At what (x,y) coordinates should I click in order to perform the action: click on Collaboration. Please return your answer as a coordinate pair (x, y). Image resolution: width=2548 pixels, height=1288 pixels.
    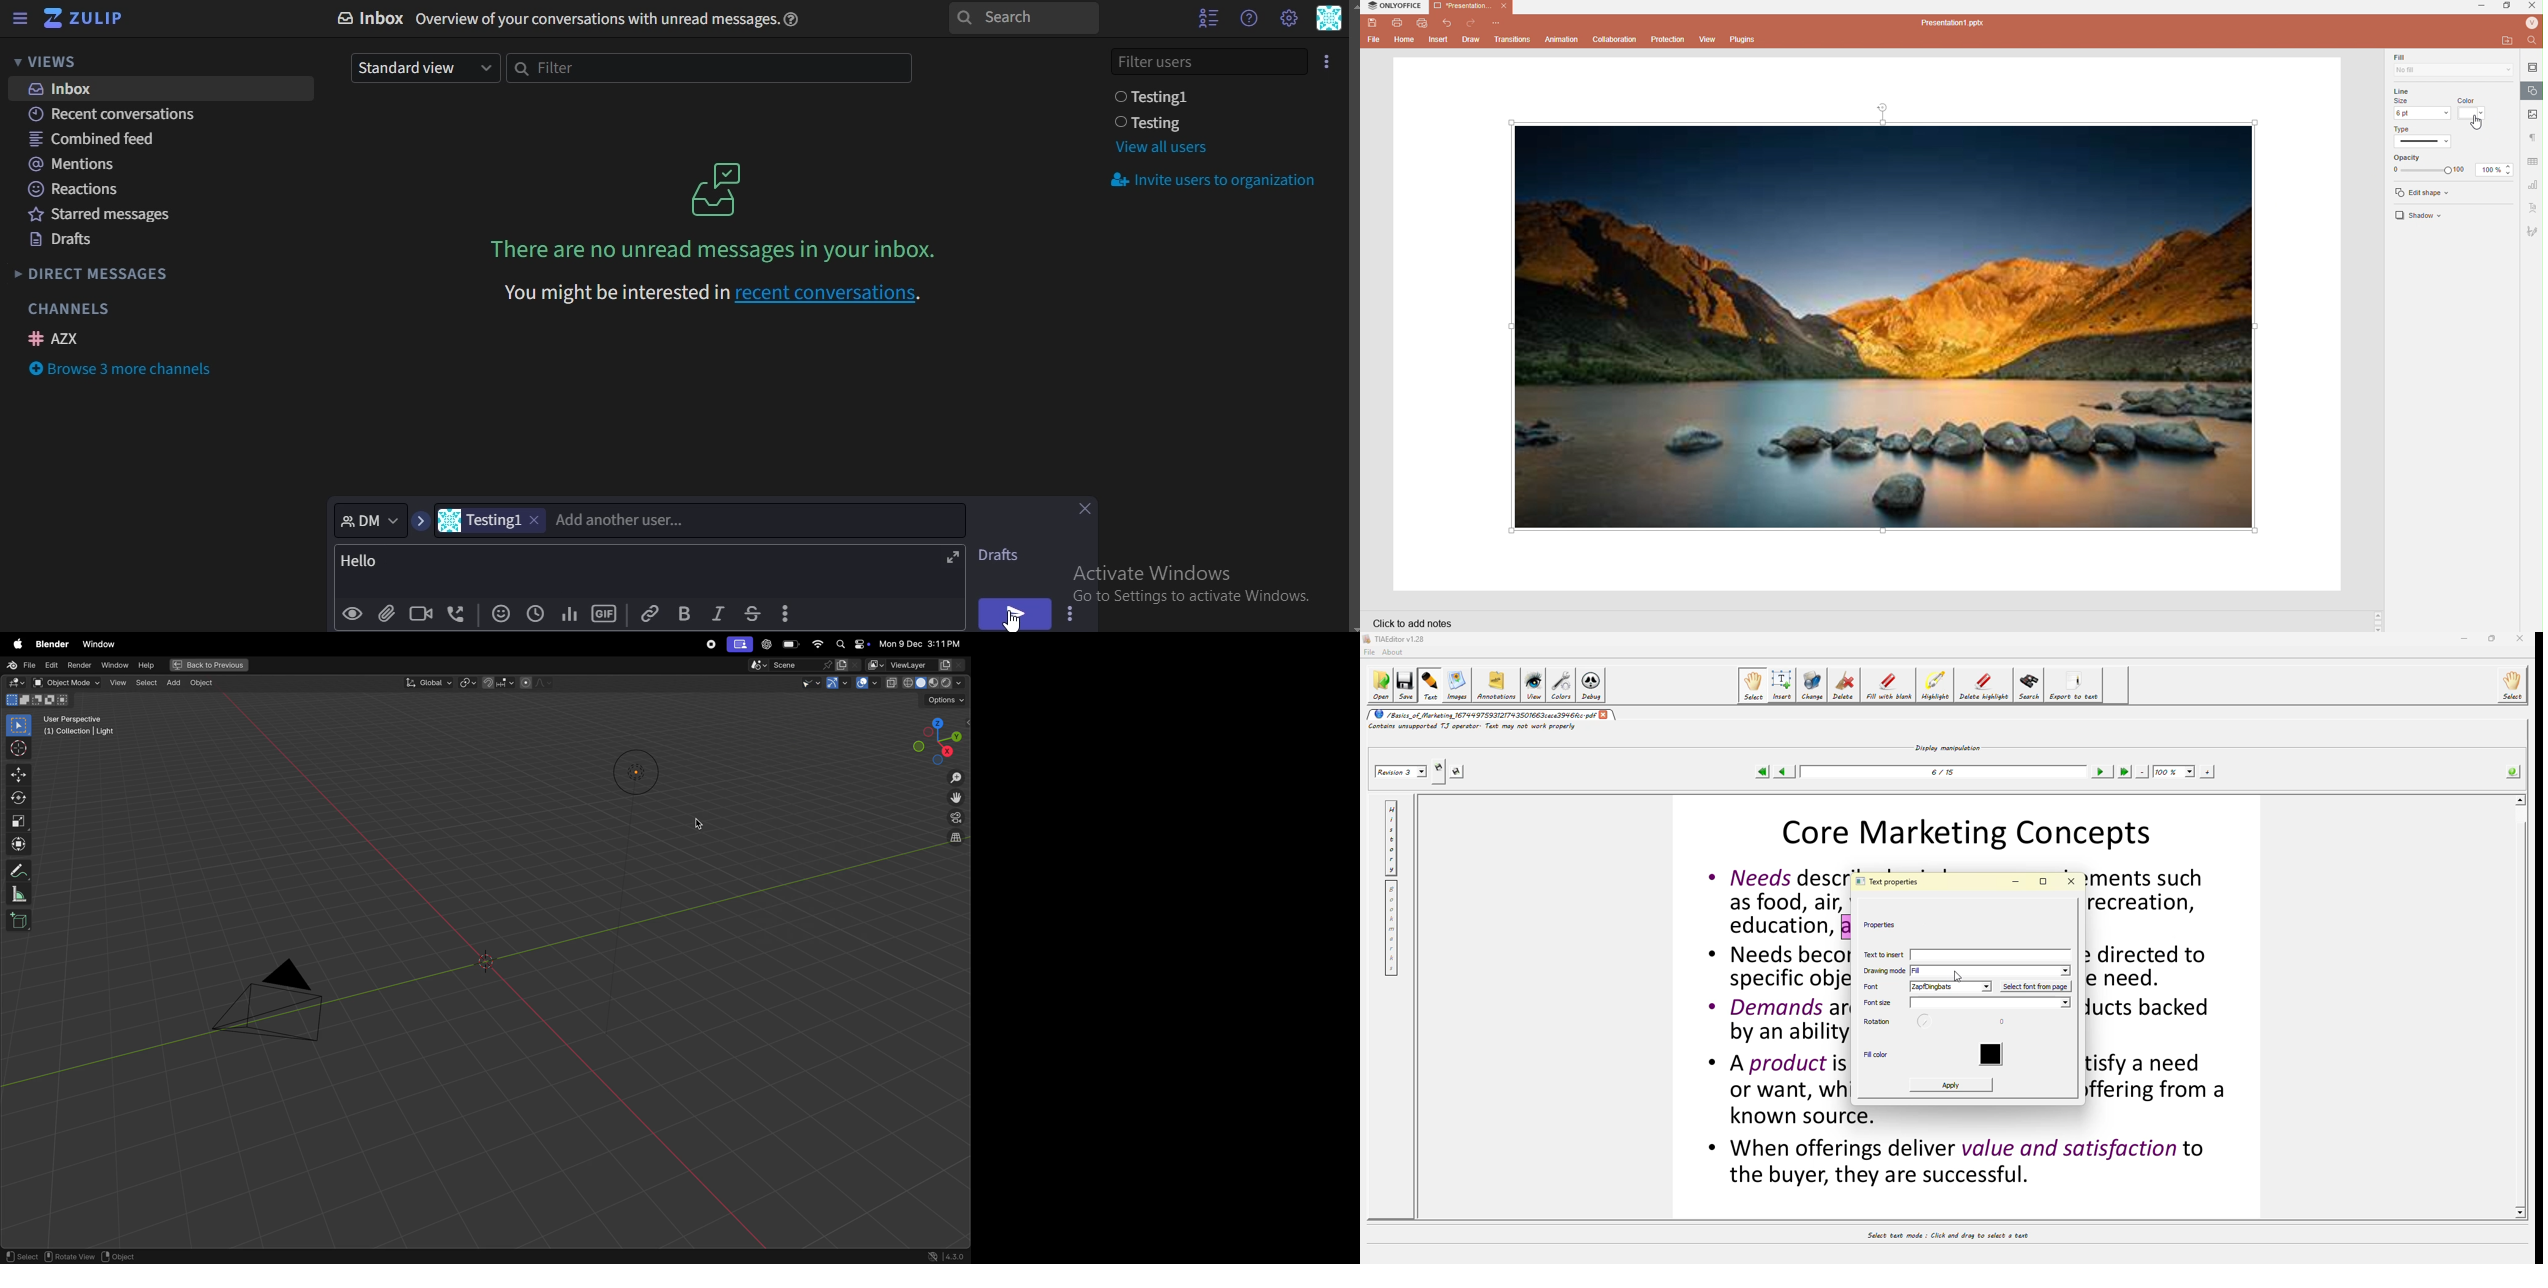
    Looking at the image, I should click on (1615, 39).